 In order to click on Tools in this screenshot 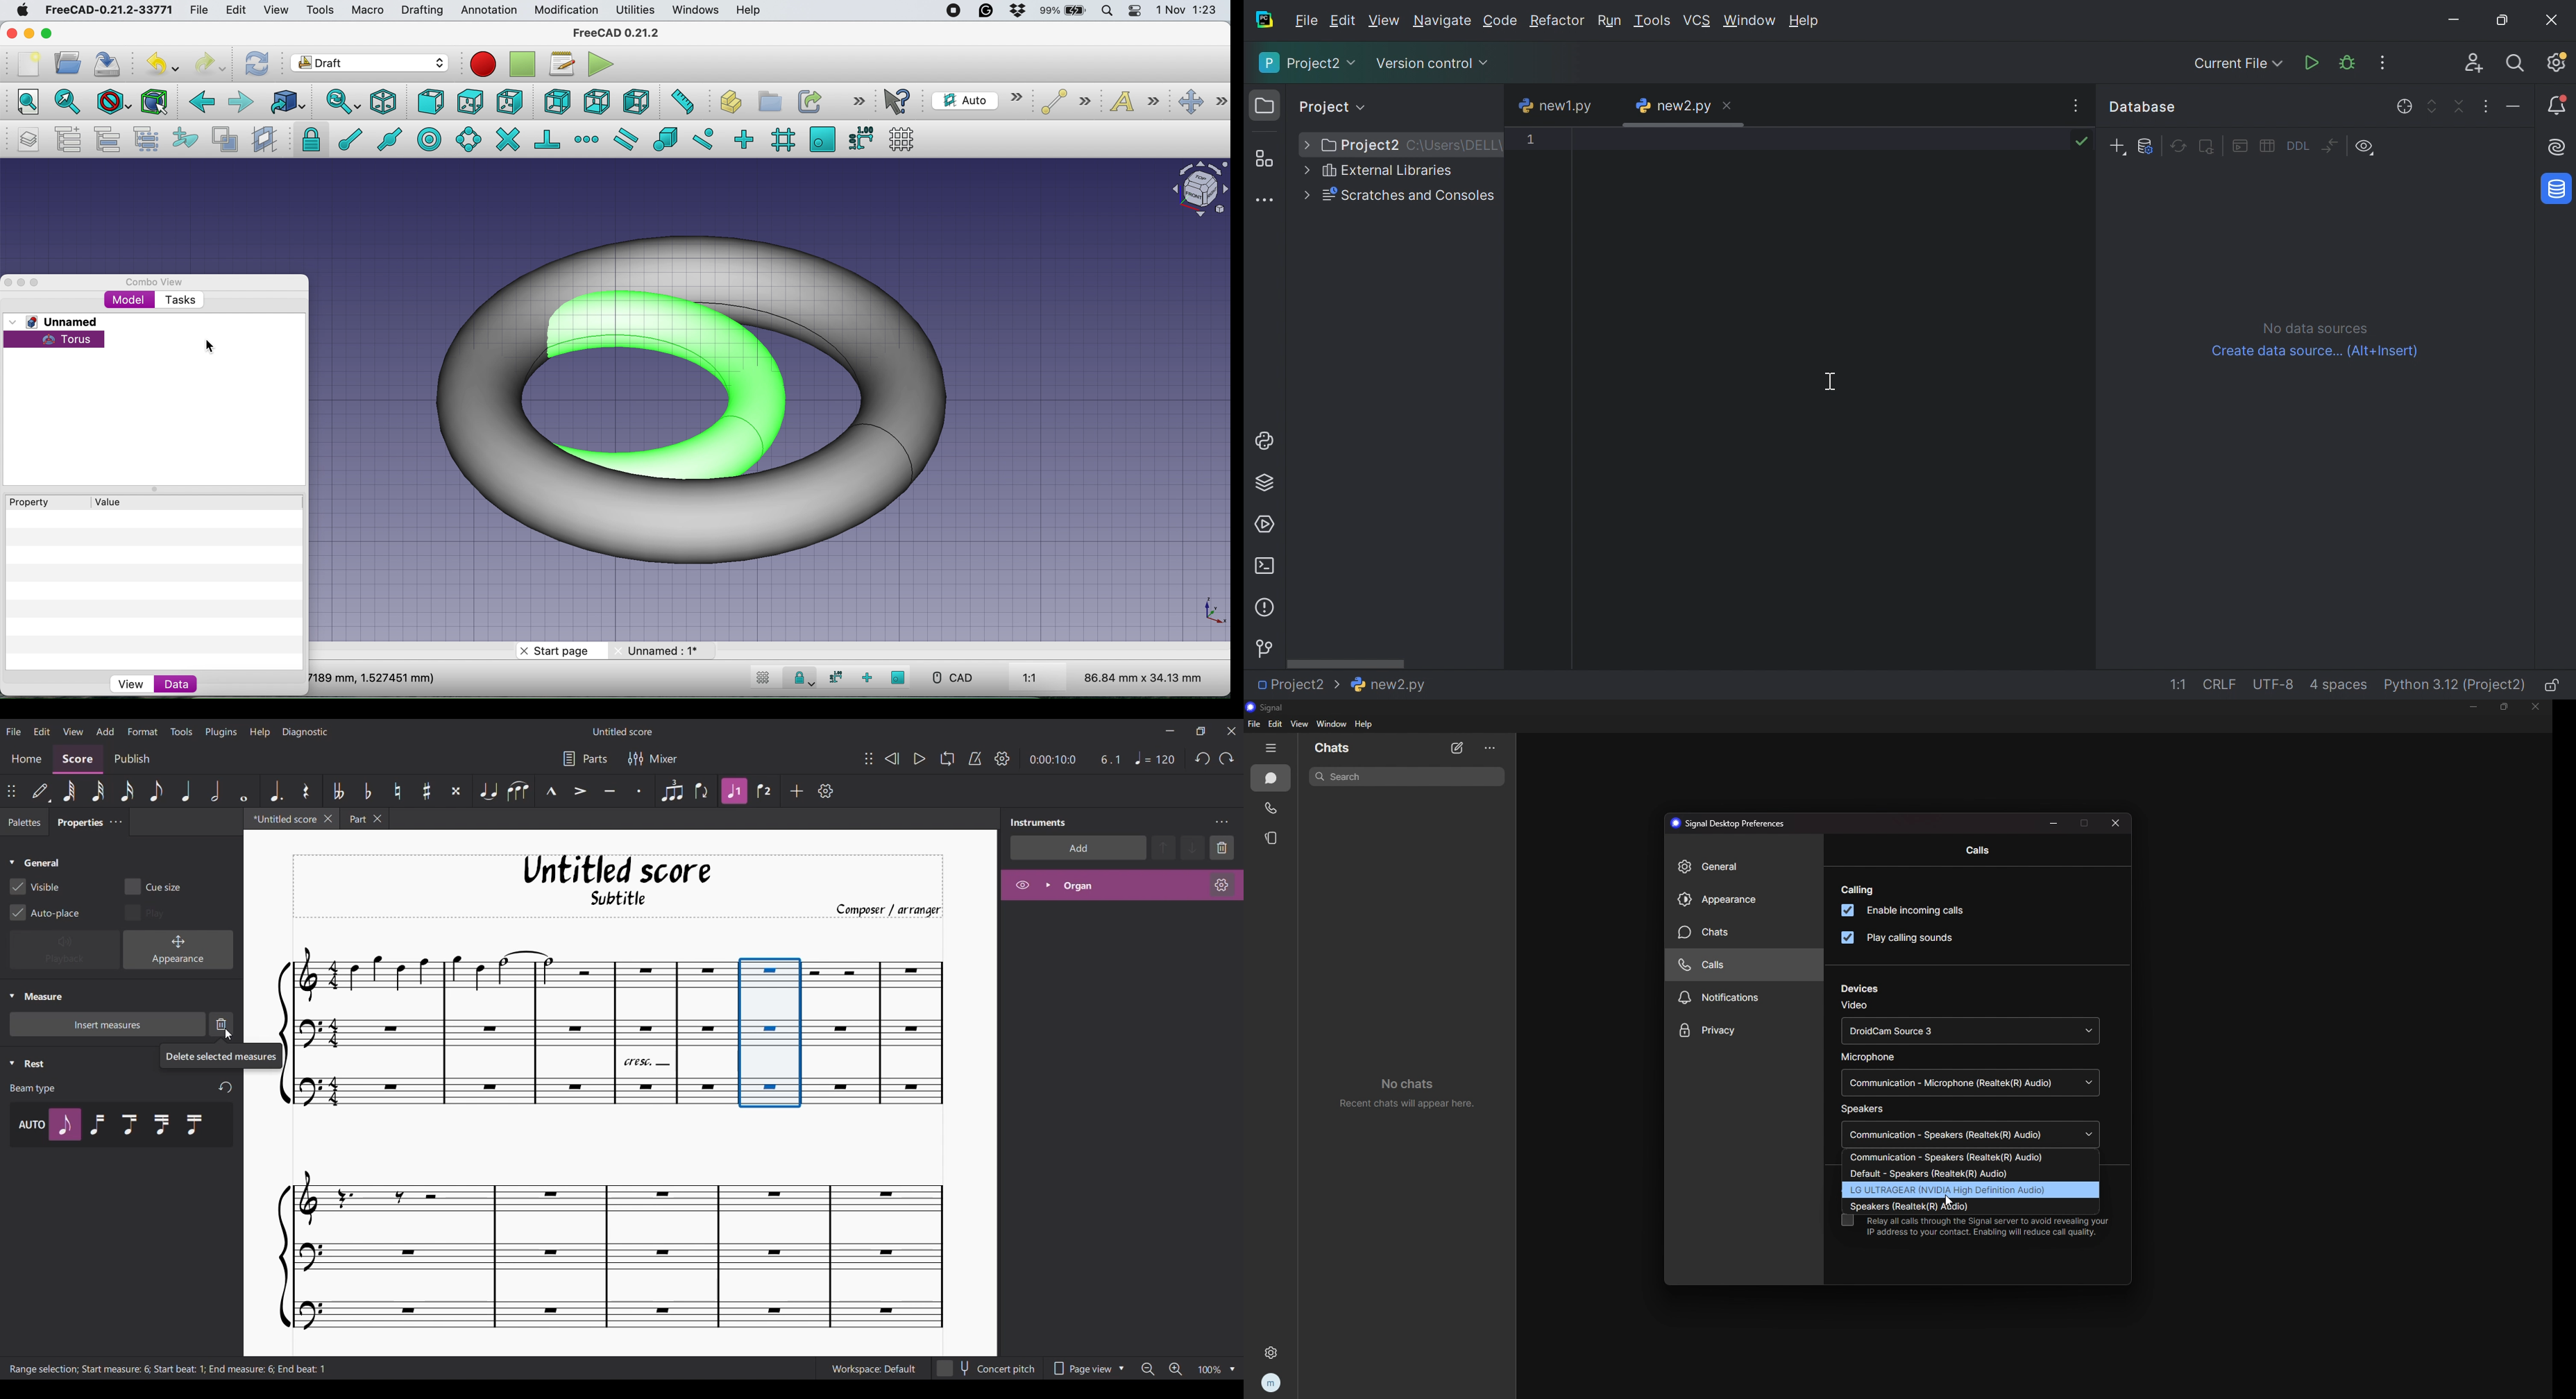, I will do `click(1652, 22)`.